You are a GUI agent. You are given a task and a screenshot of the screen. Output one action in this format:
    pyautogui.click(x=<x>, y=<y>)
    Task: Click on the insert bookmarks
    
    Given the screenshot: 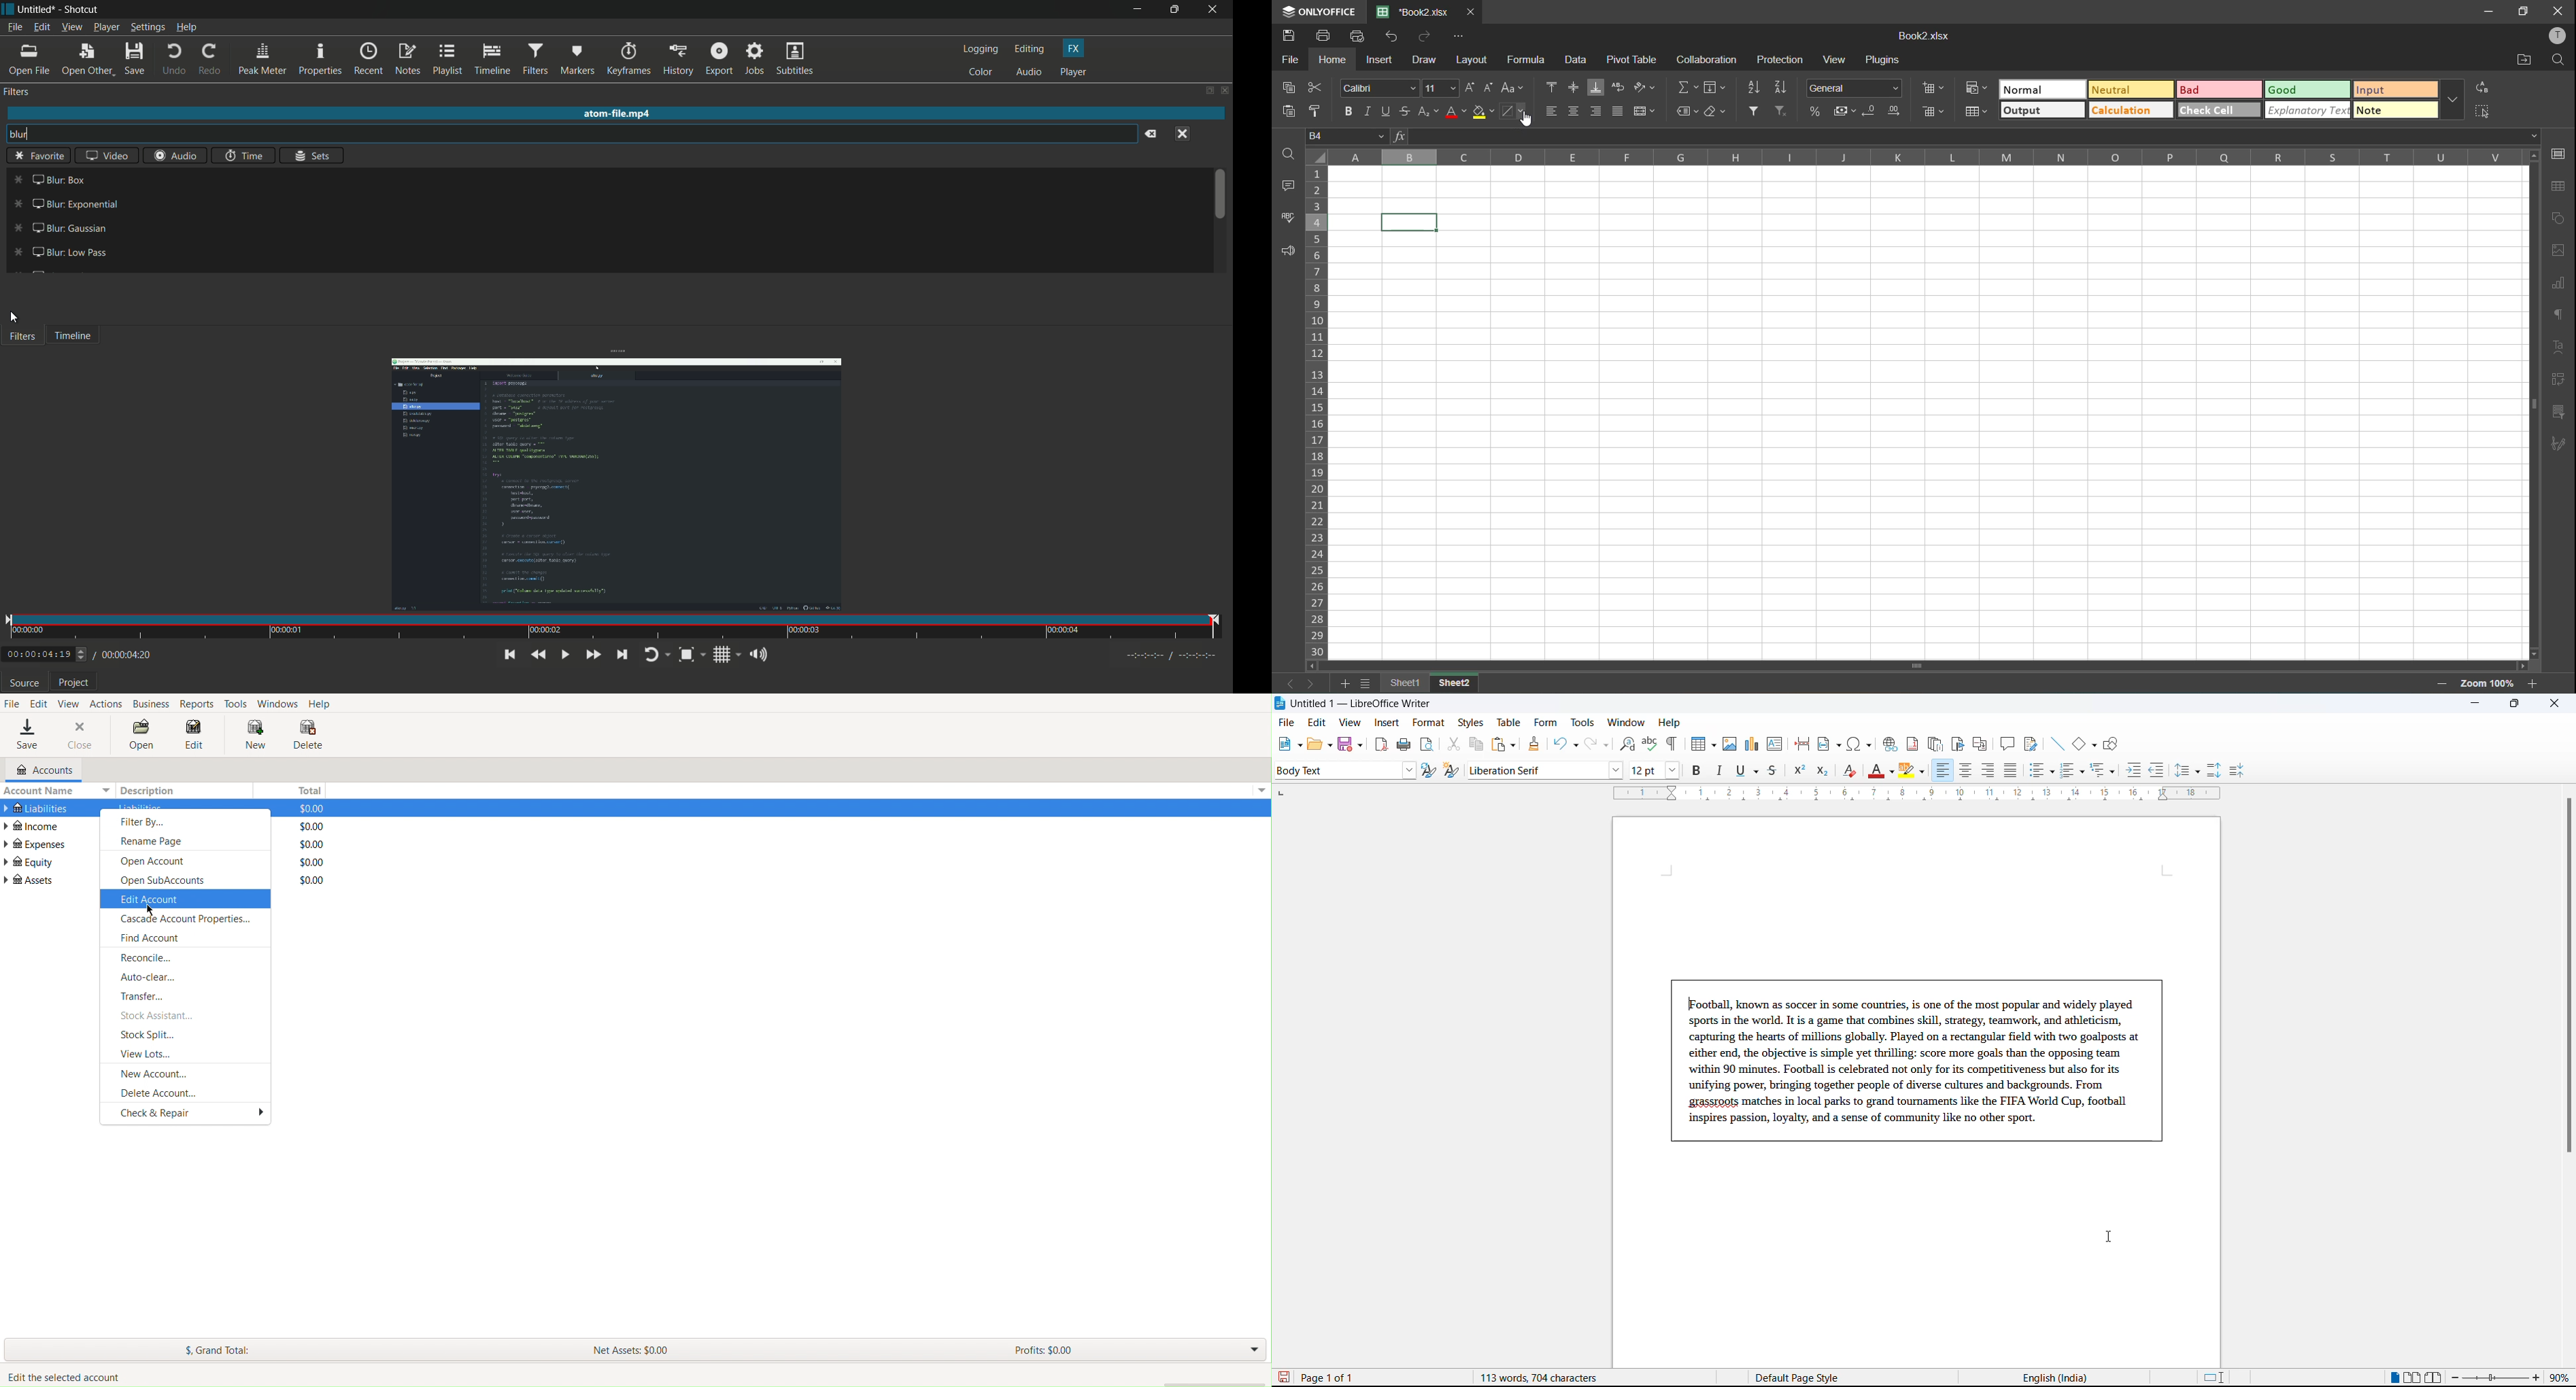 What is the action you would take?
    pyautogui.click(x=1957, y=742)
    